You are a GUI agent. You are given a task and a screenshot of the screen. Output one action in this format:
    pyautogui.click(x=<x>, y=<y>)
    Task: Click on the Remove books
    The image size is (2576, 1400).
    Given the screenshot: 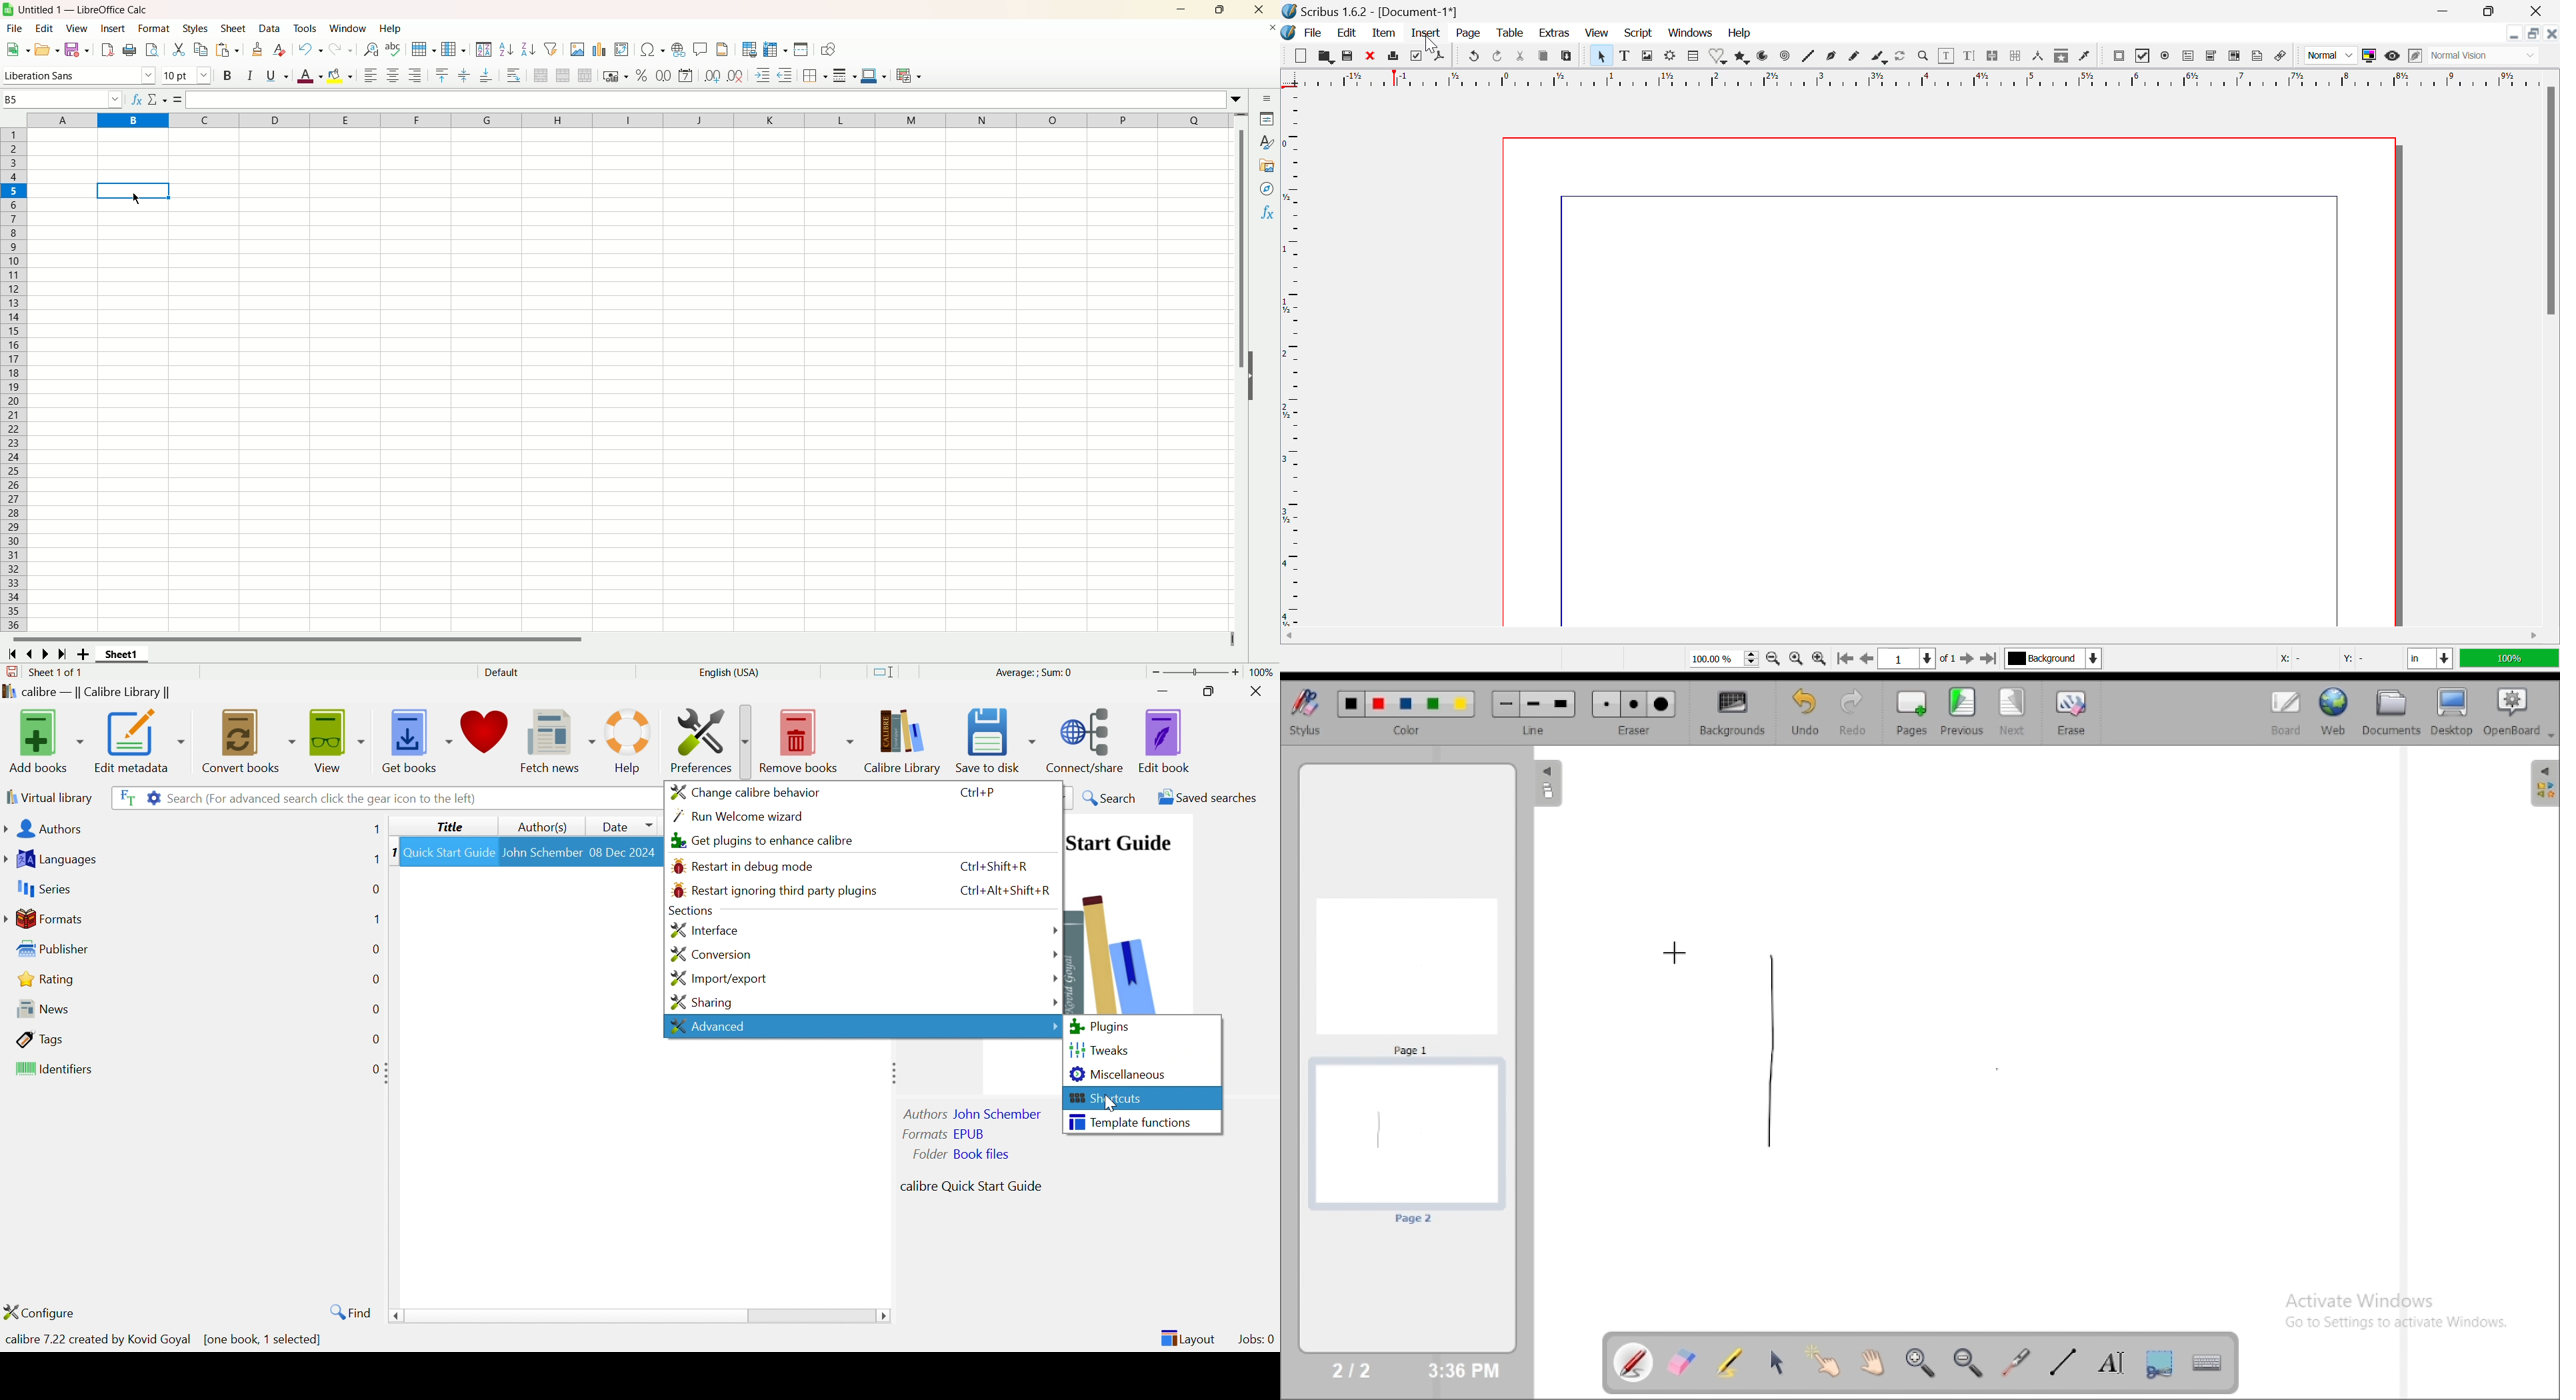 What is the action you would take?
    pyautogui.click(x=807, y=738)
    